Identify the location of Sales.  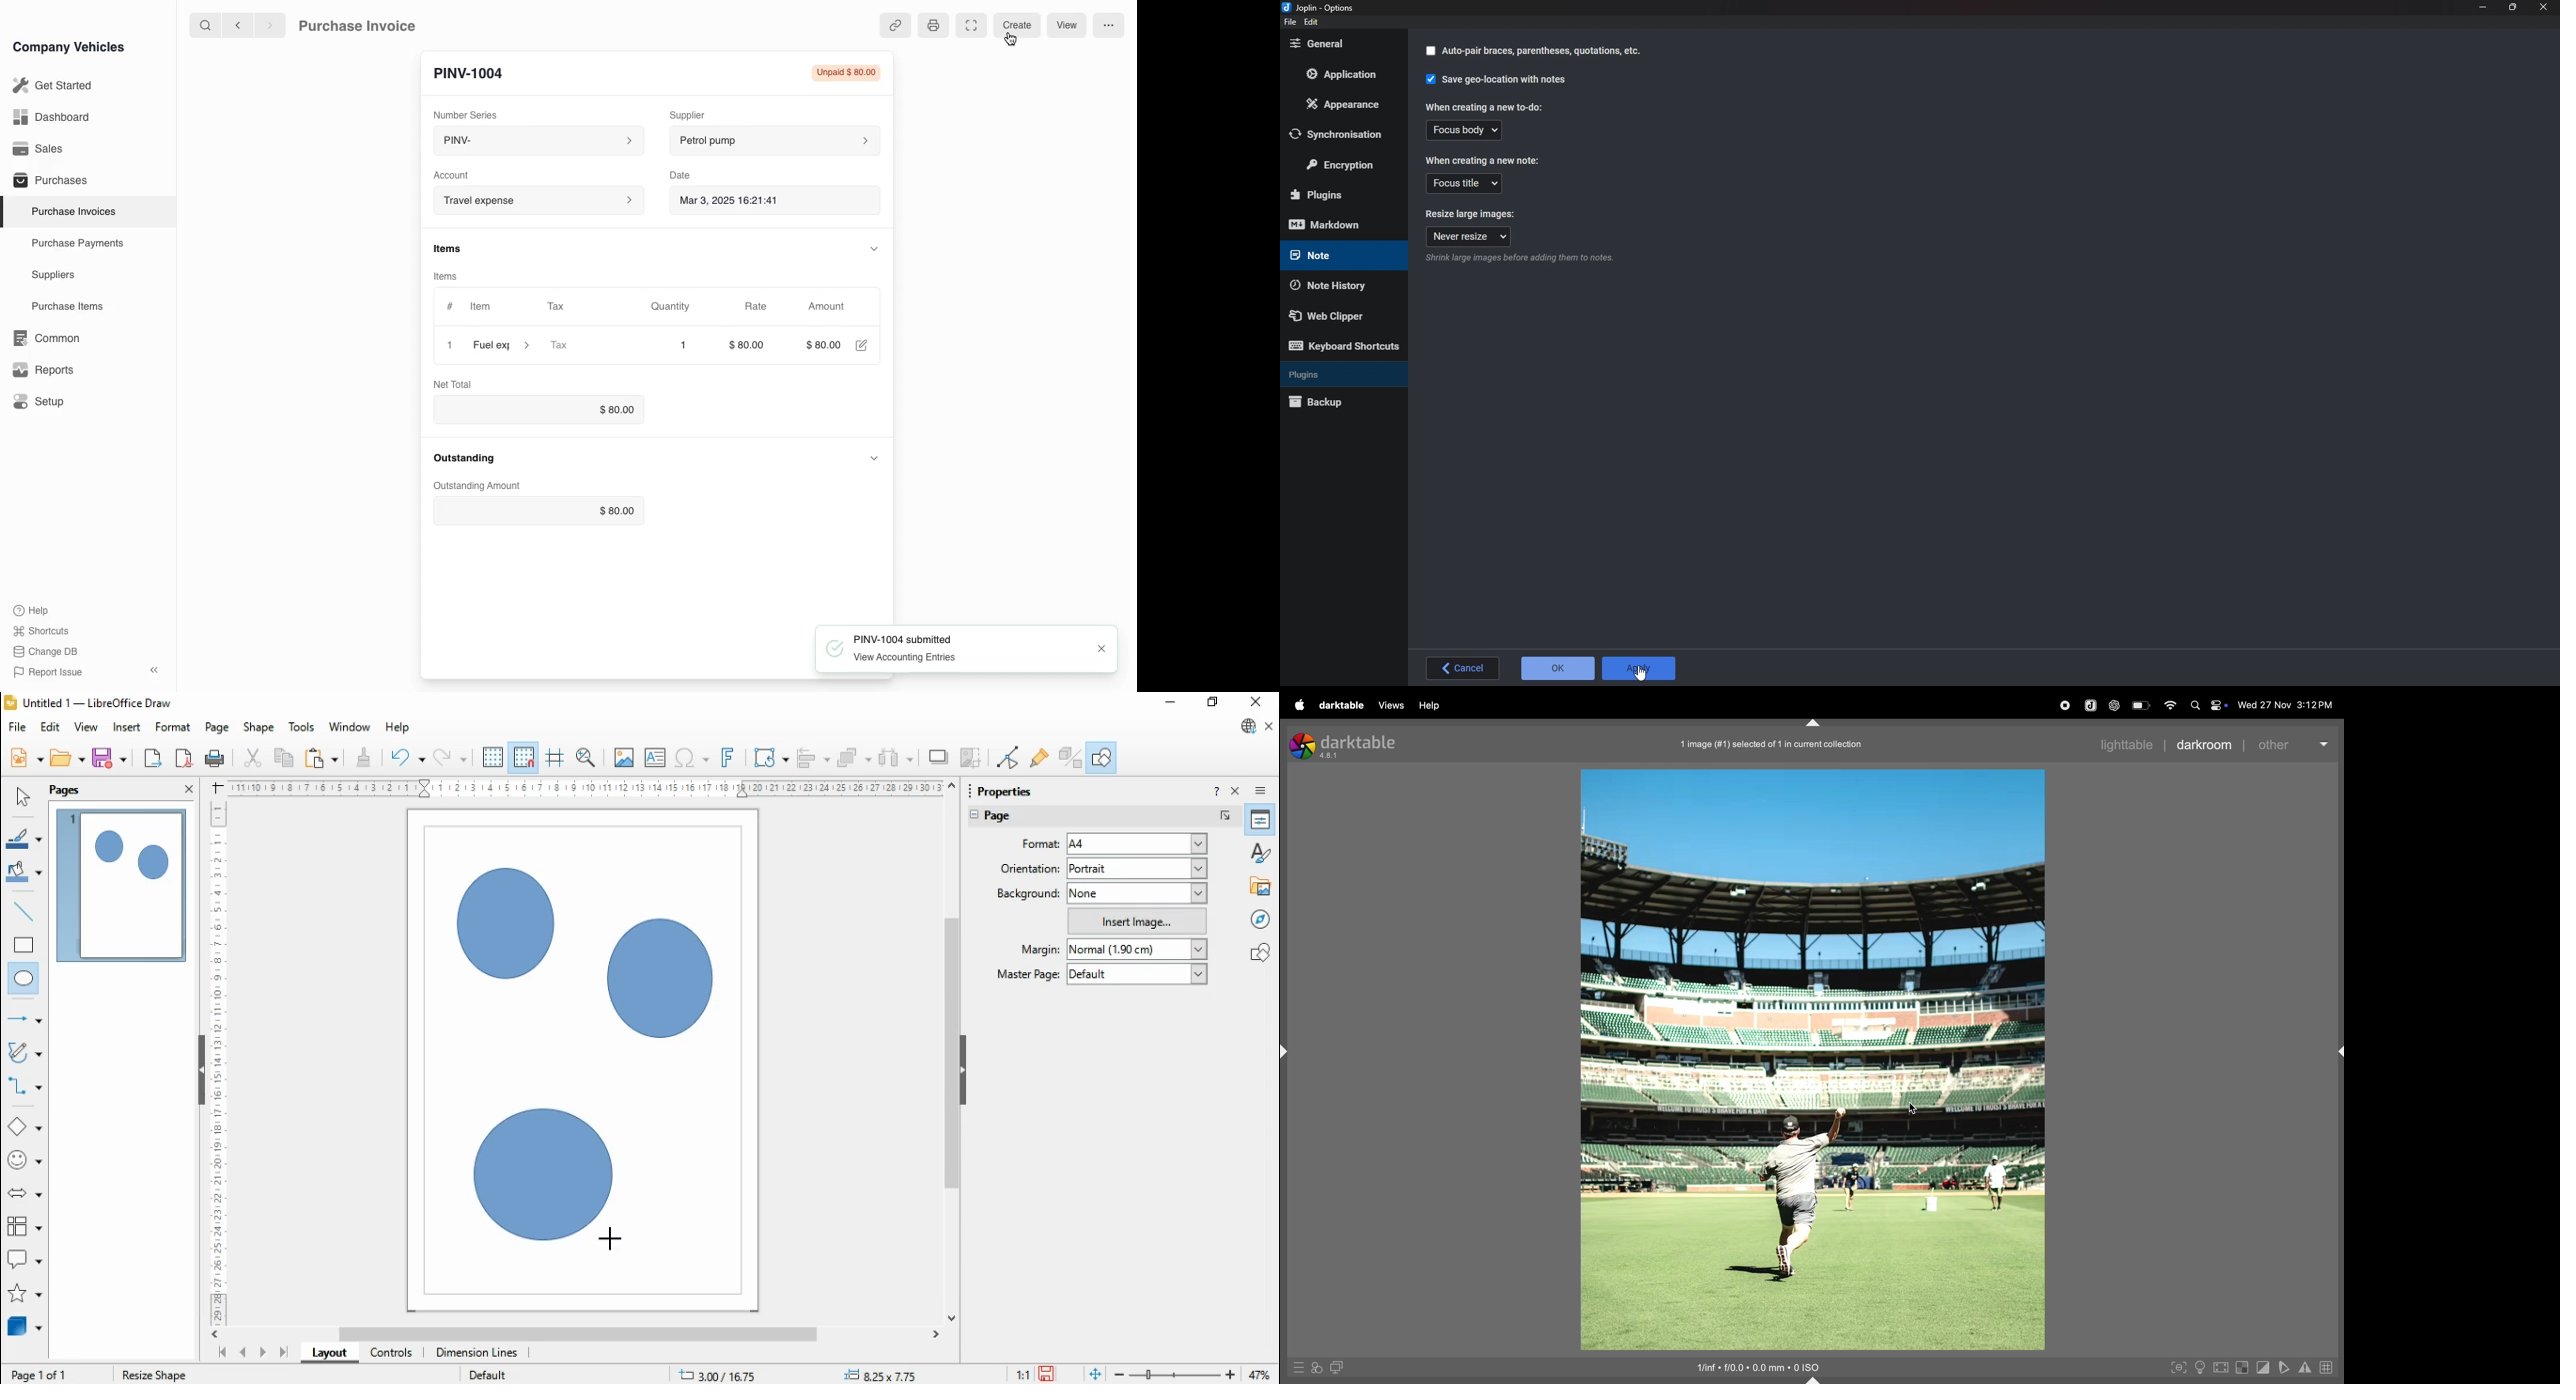
(39, 149).